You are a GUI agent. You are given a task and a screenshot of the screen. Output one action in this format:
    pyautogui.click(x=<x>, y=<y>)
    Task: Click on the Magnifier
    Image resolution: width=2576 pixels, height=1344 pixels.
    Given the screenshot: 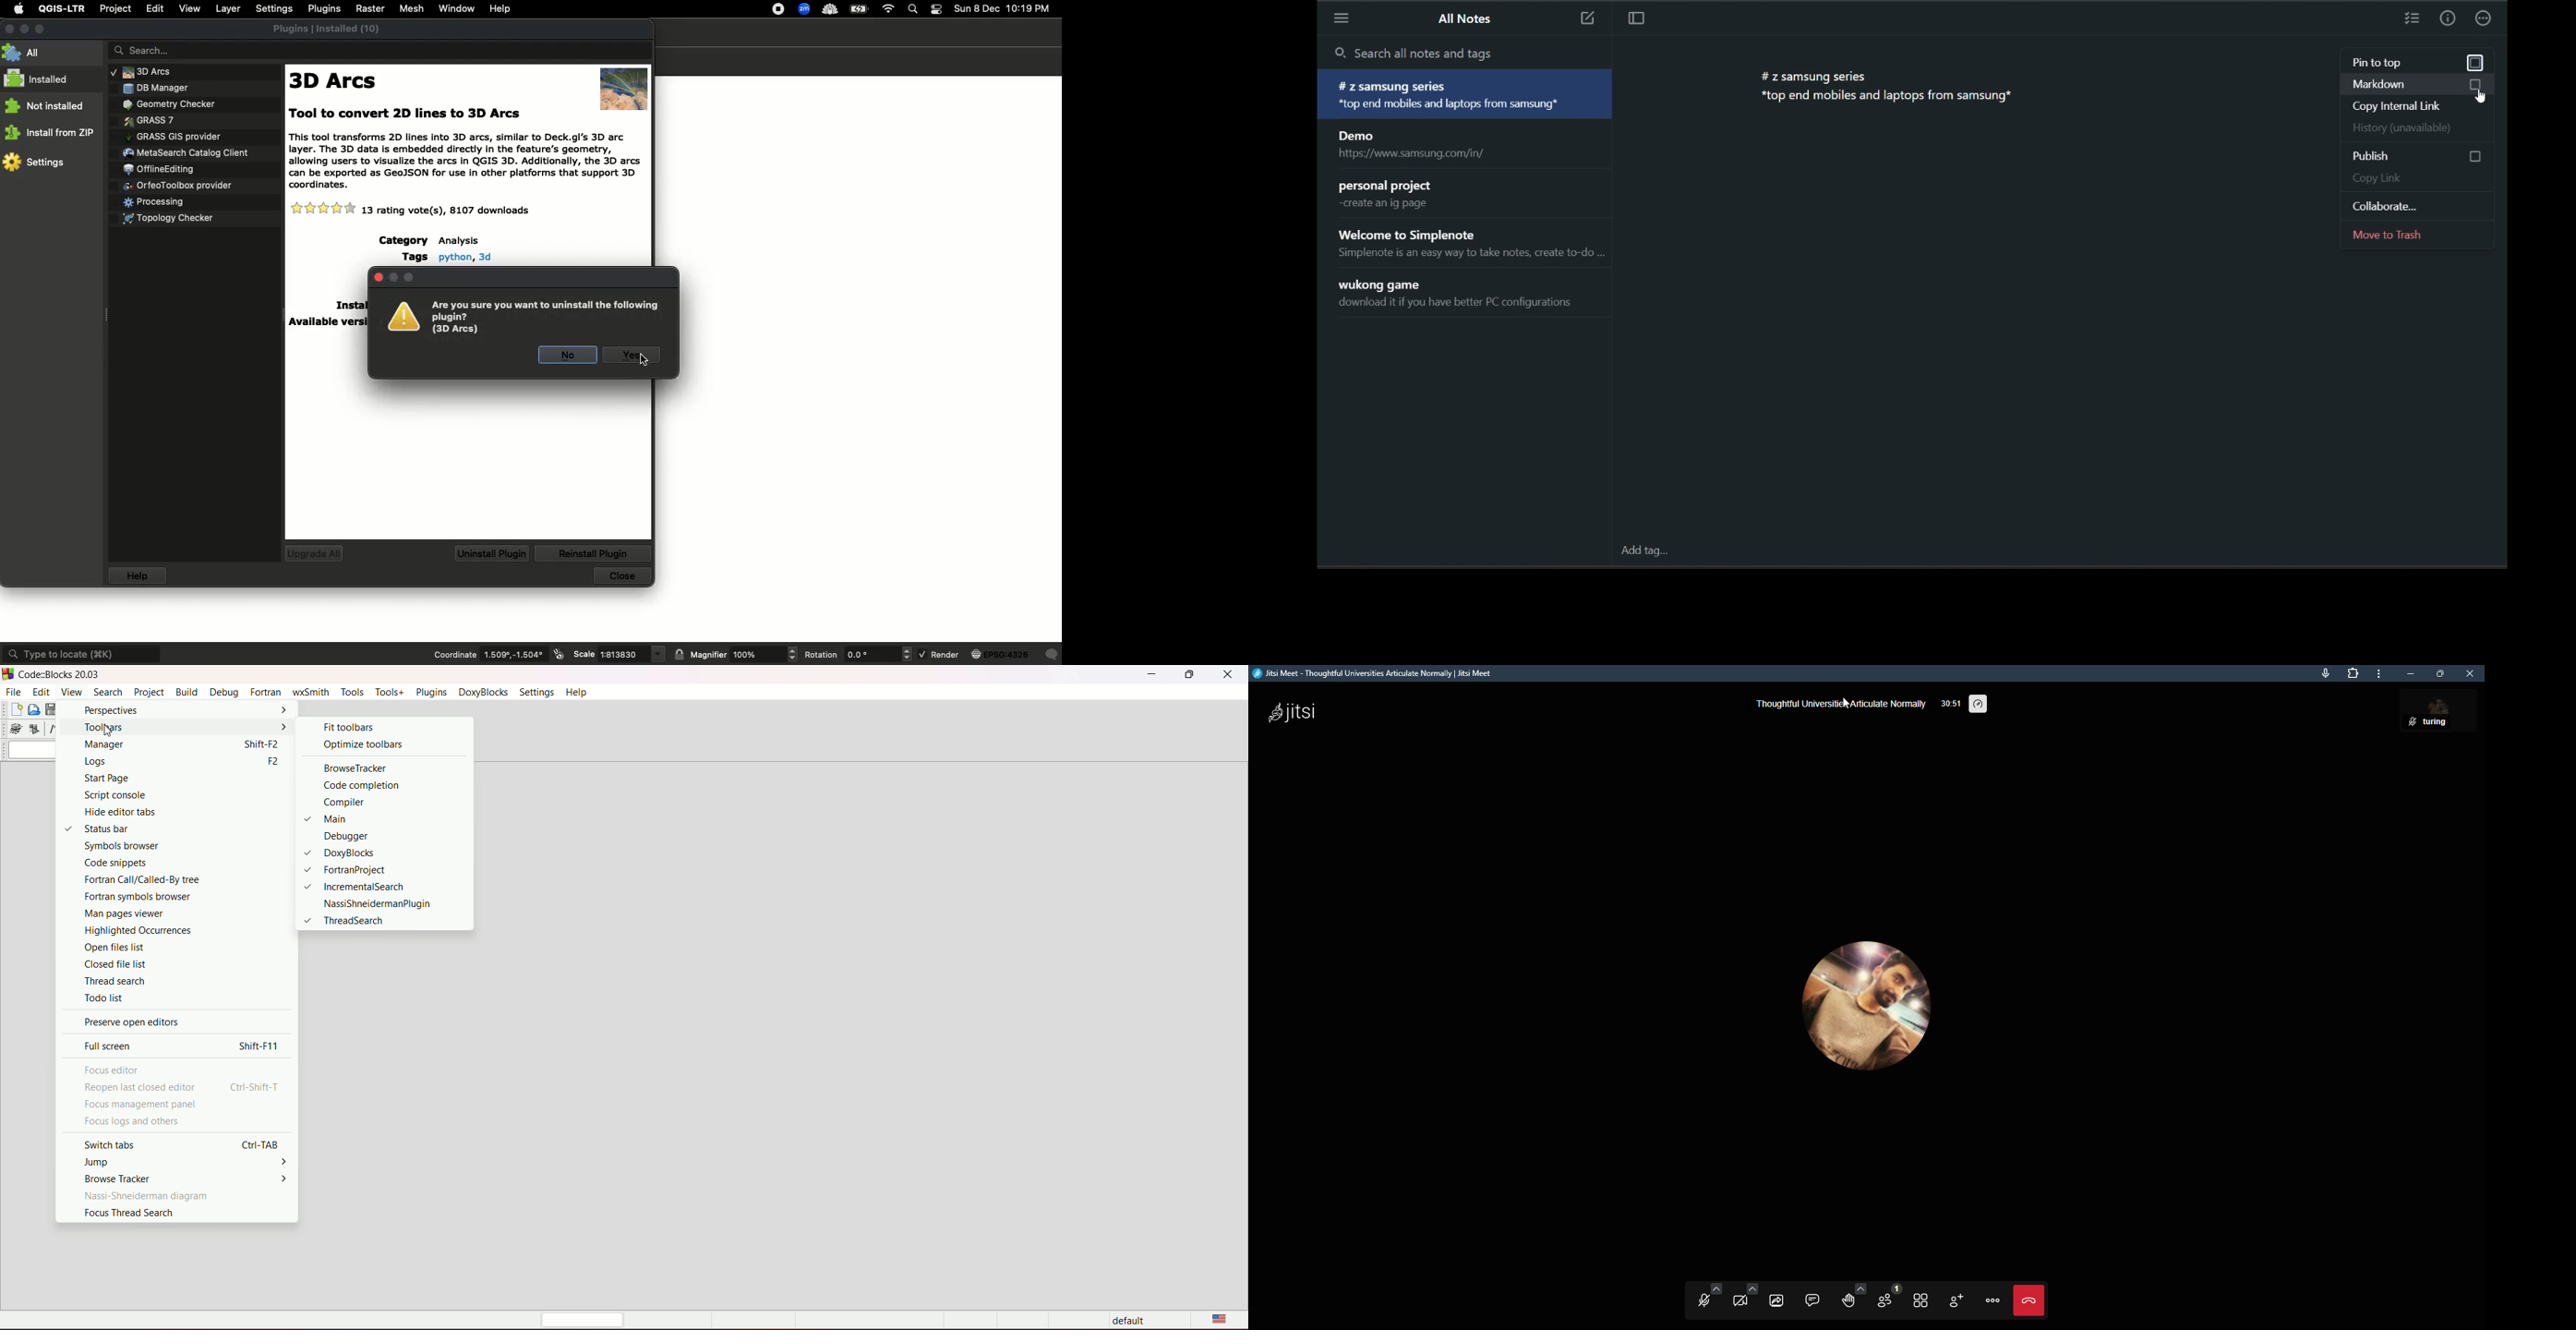 What is the action you would take?
    pyautogui.click(x=736, y=655)
    